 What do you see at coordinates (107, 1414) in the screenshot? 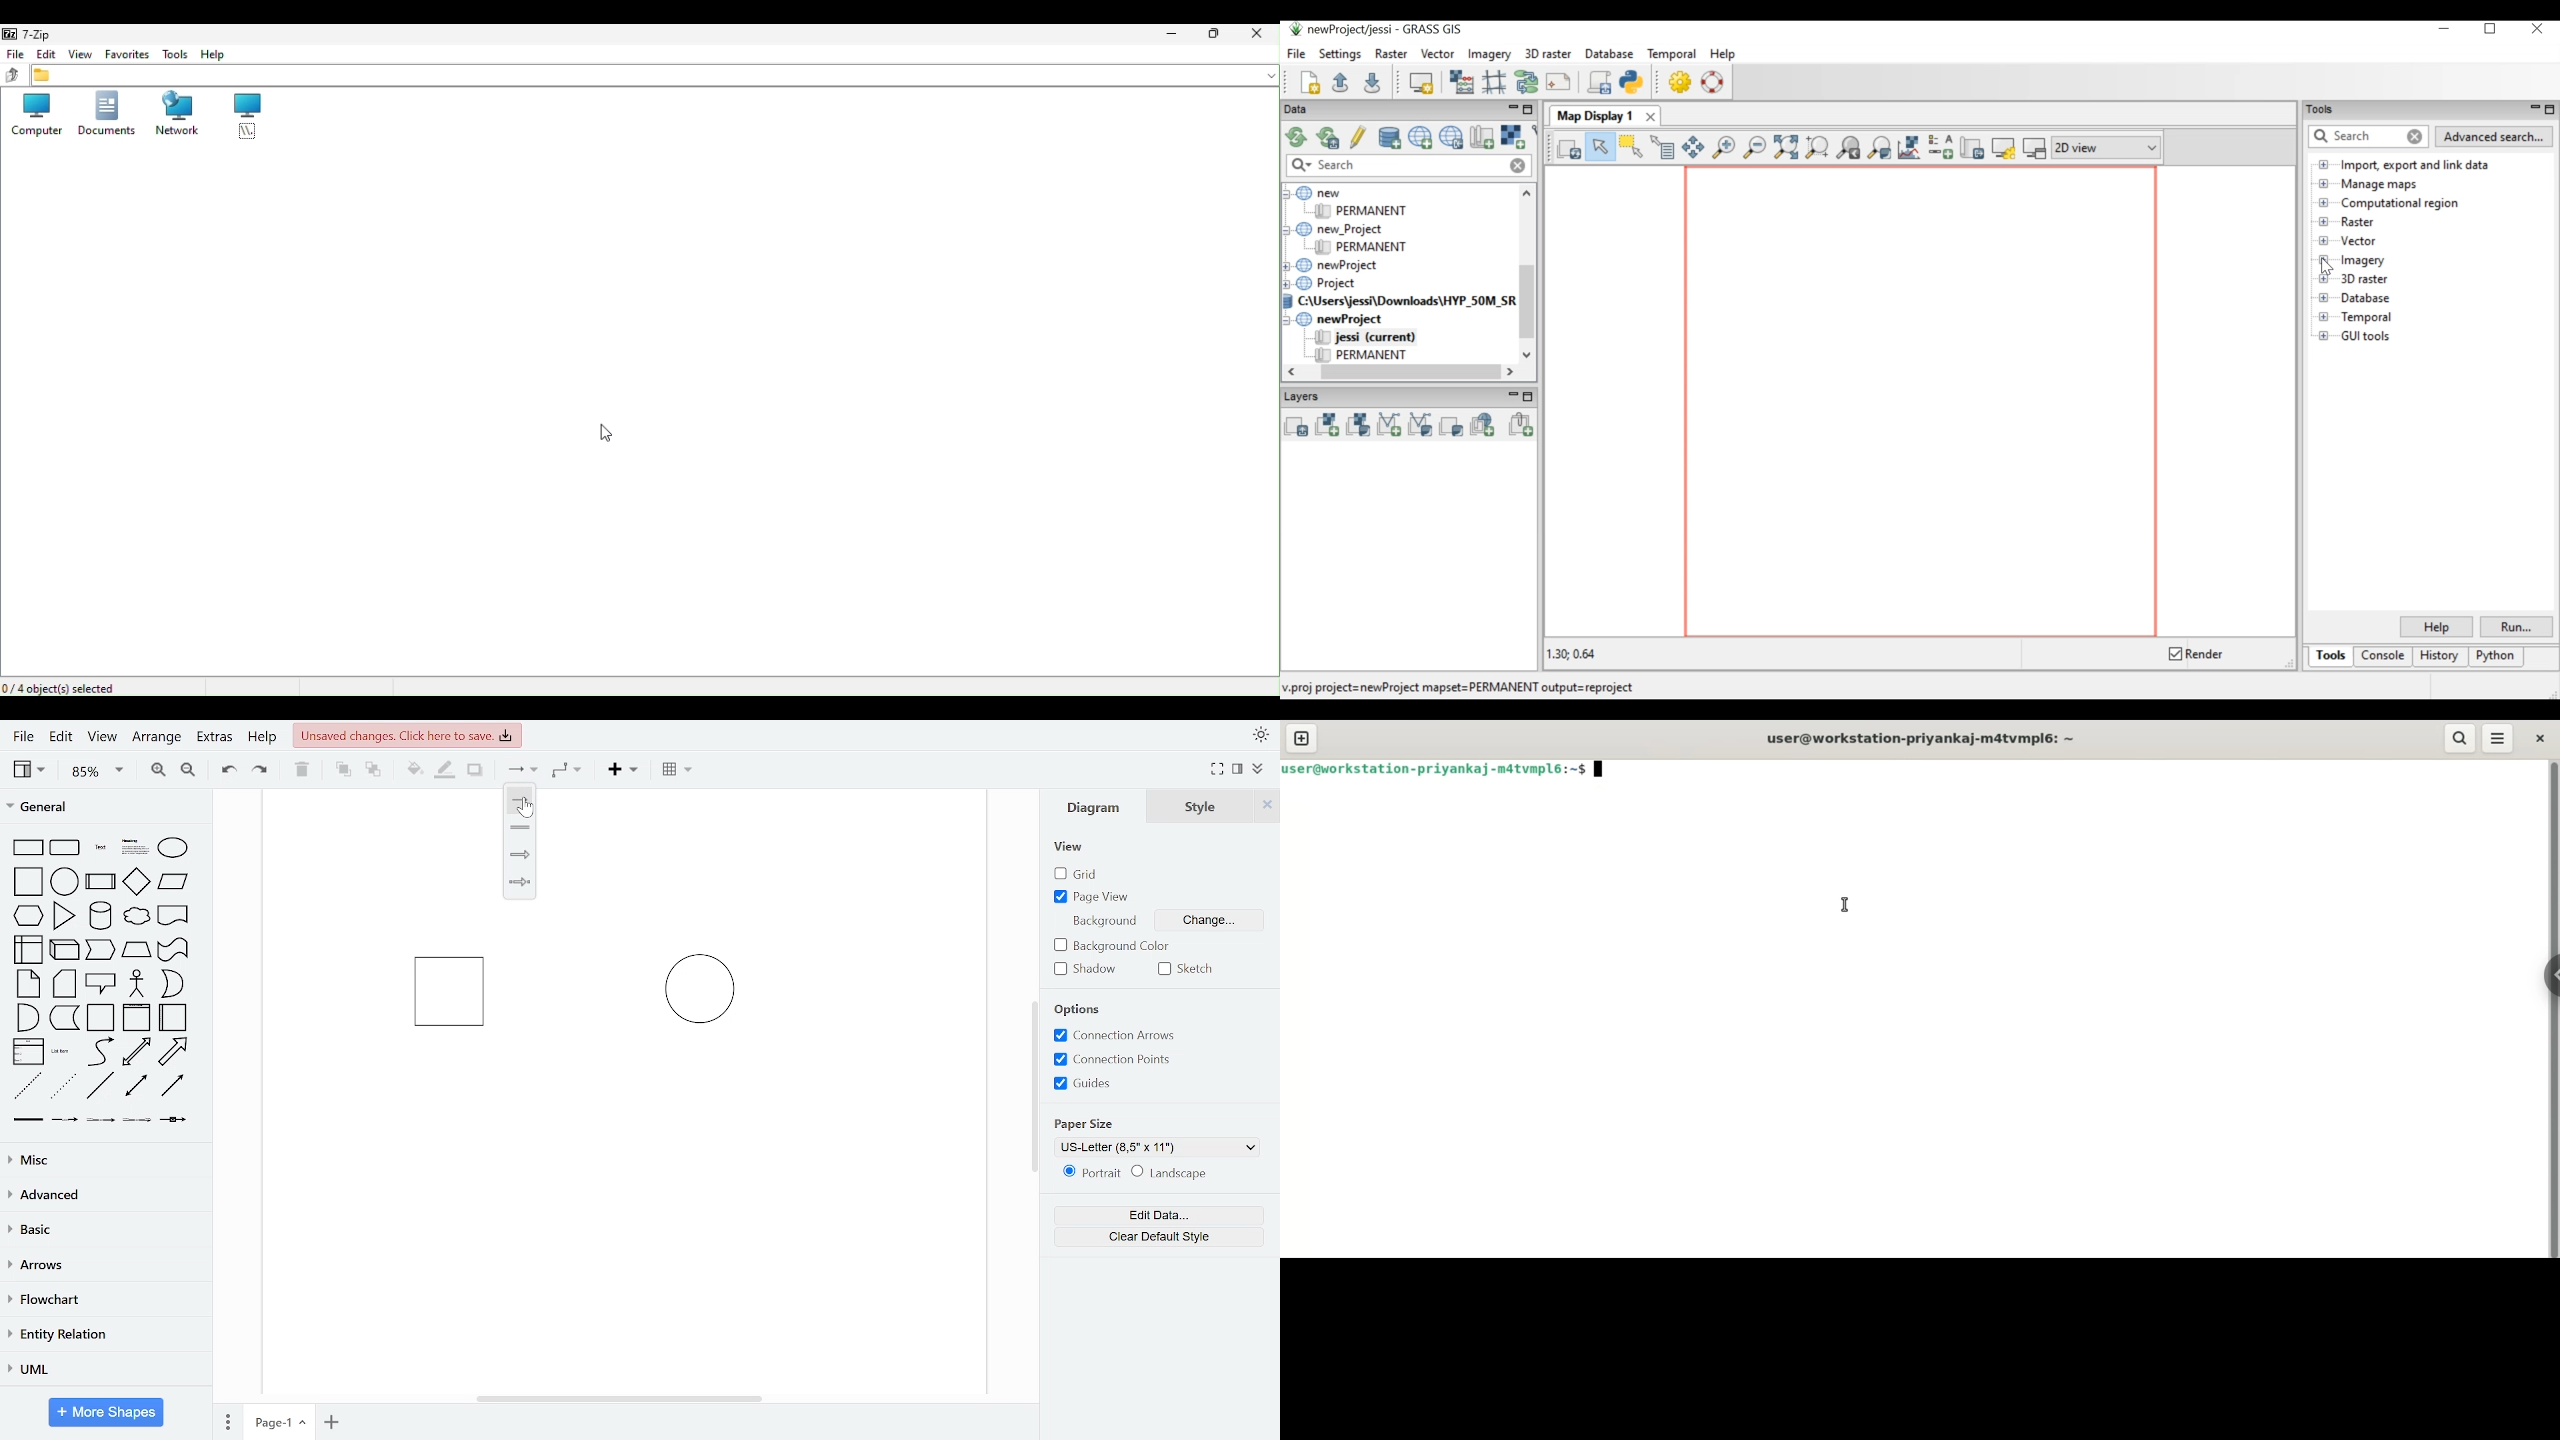
I see `more shapes` at bounding box center [107, 1414].